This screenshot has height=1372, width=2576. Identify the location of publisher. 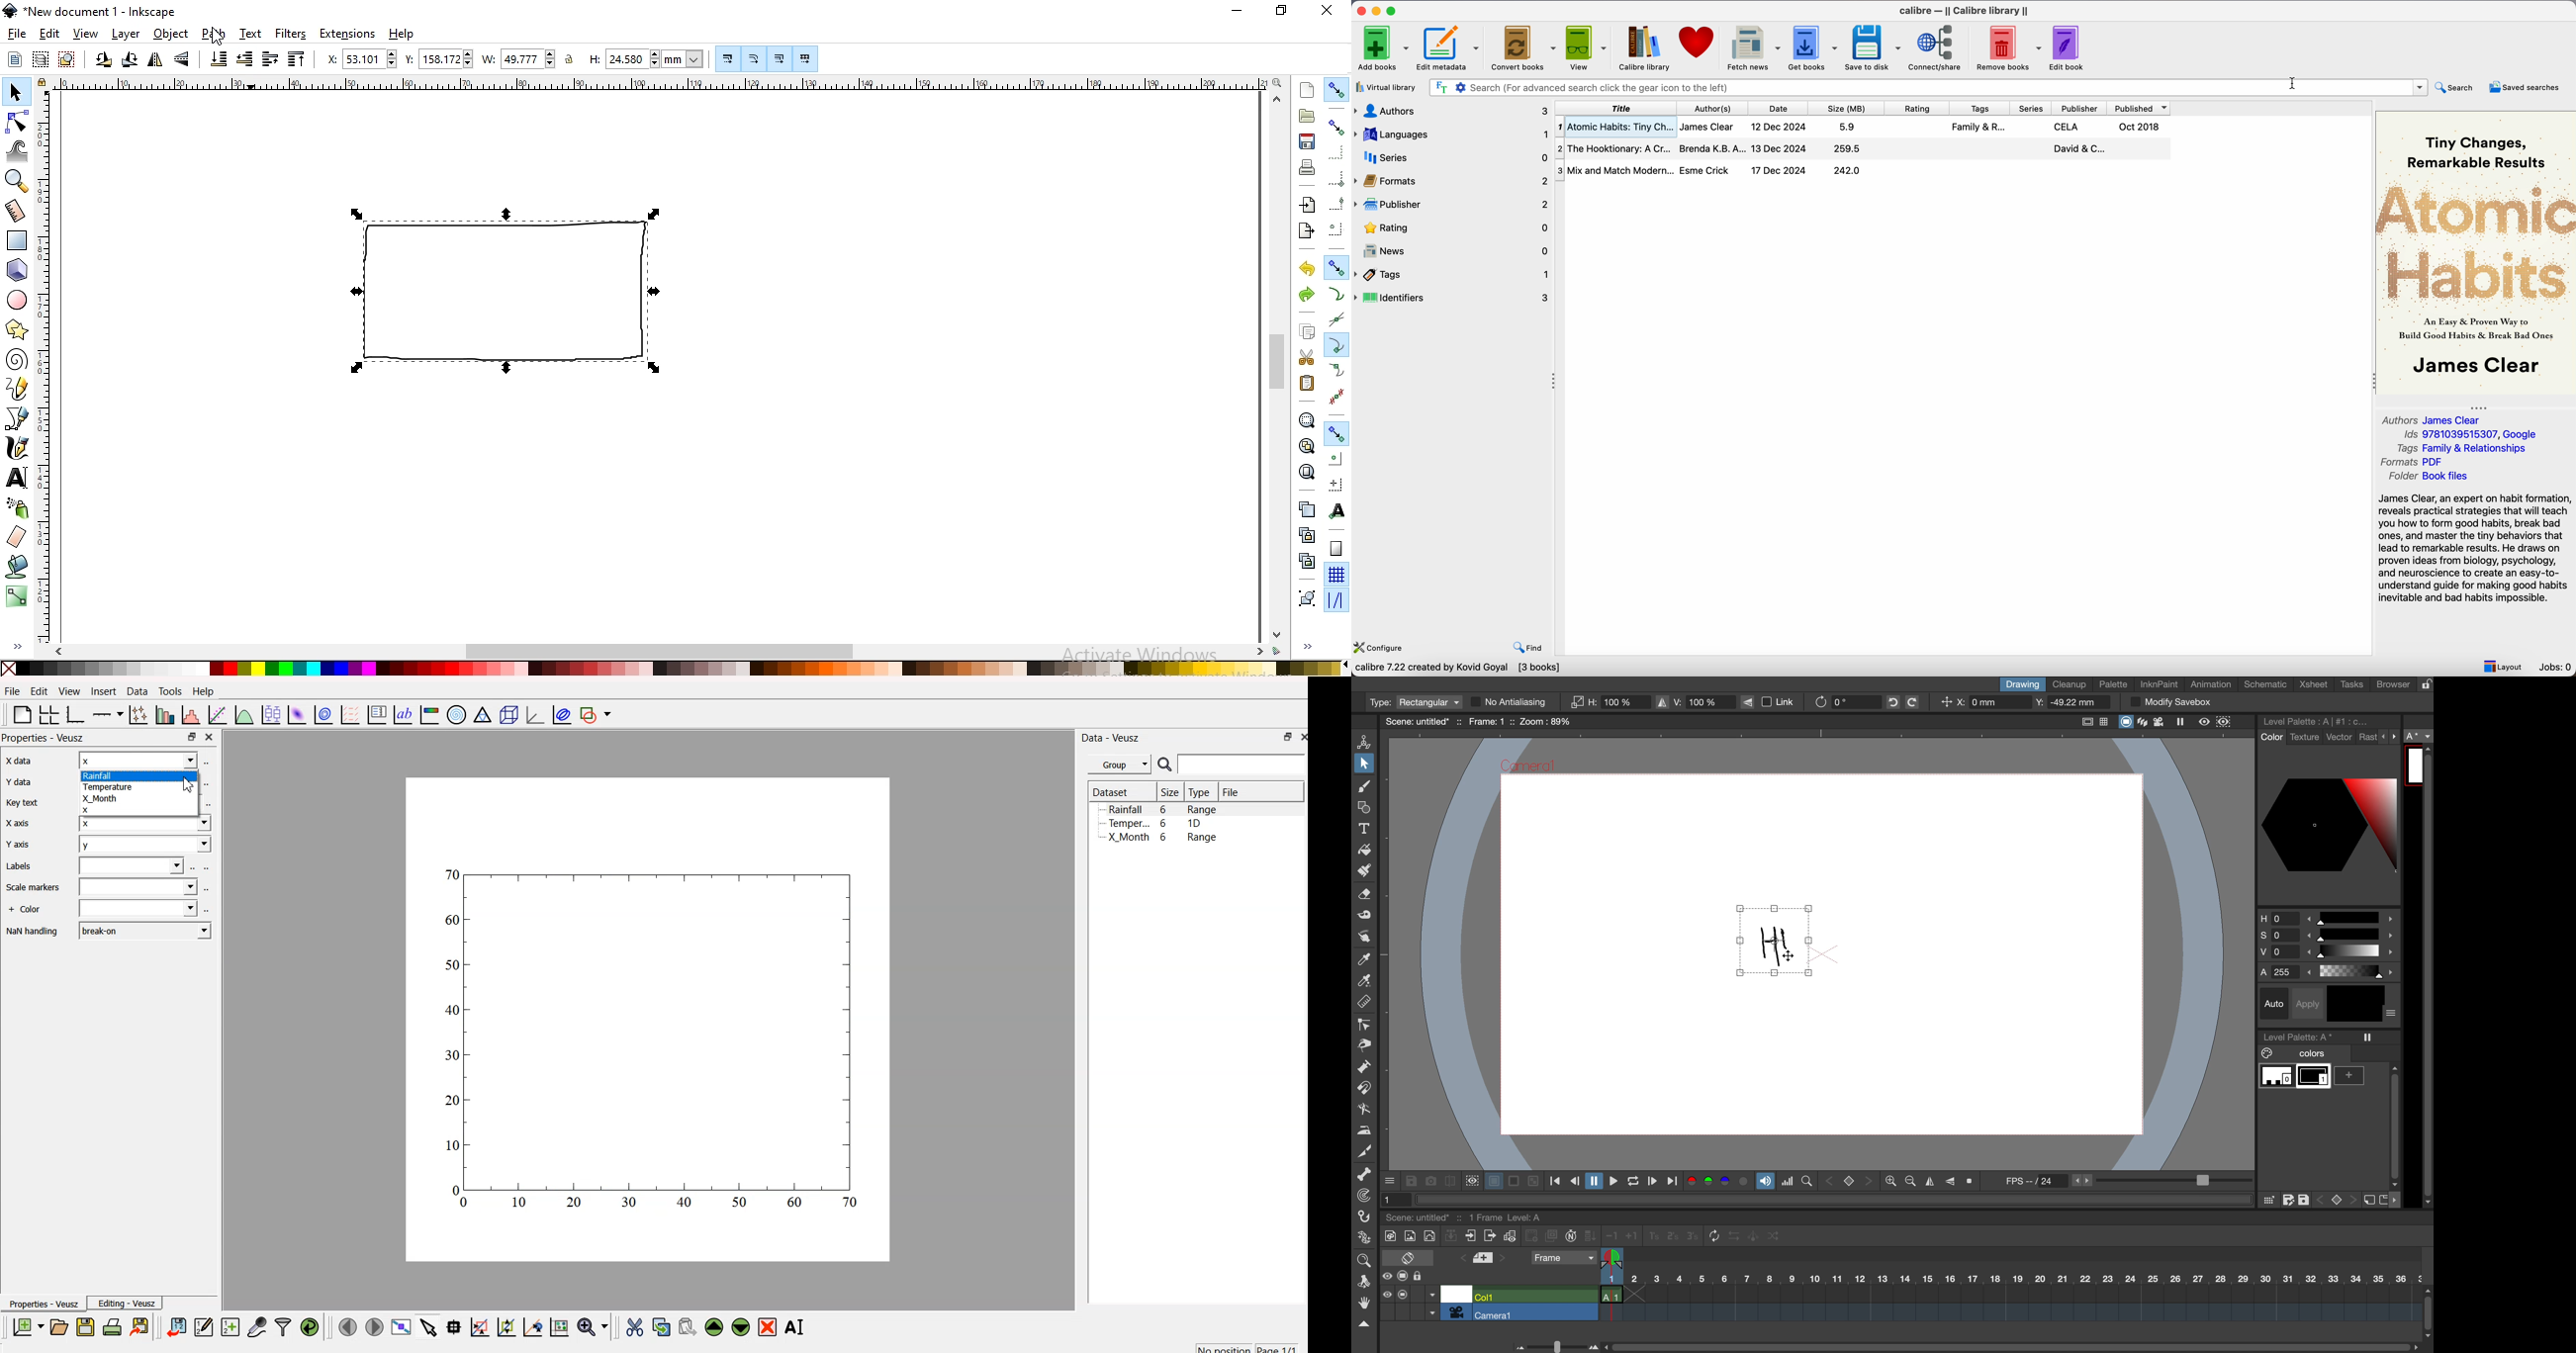
(2082, 108).